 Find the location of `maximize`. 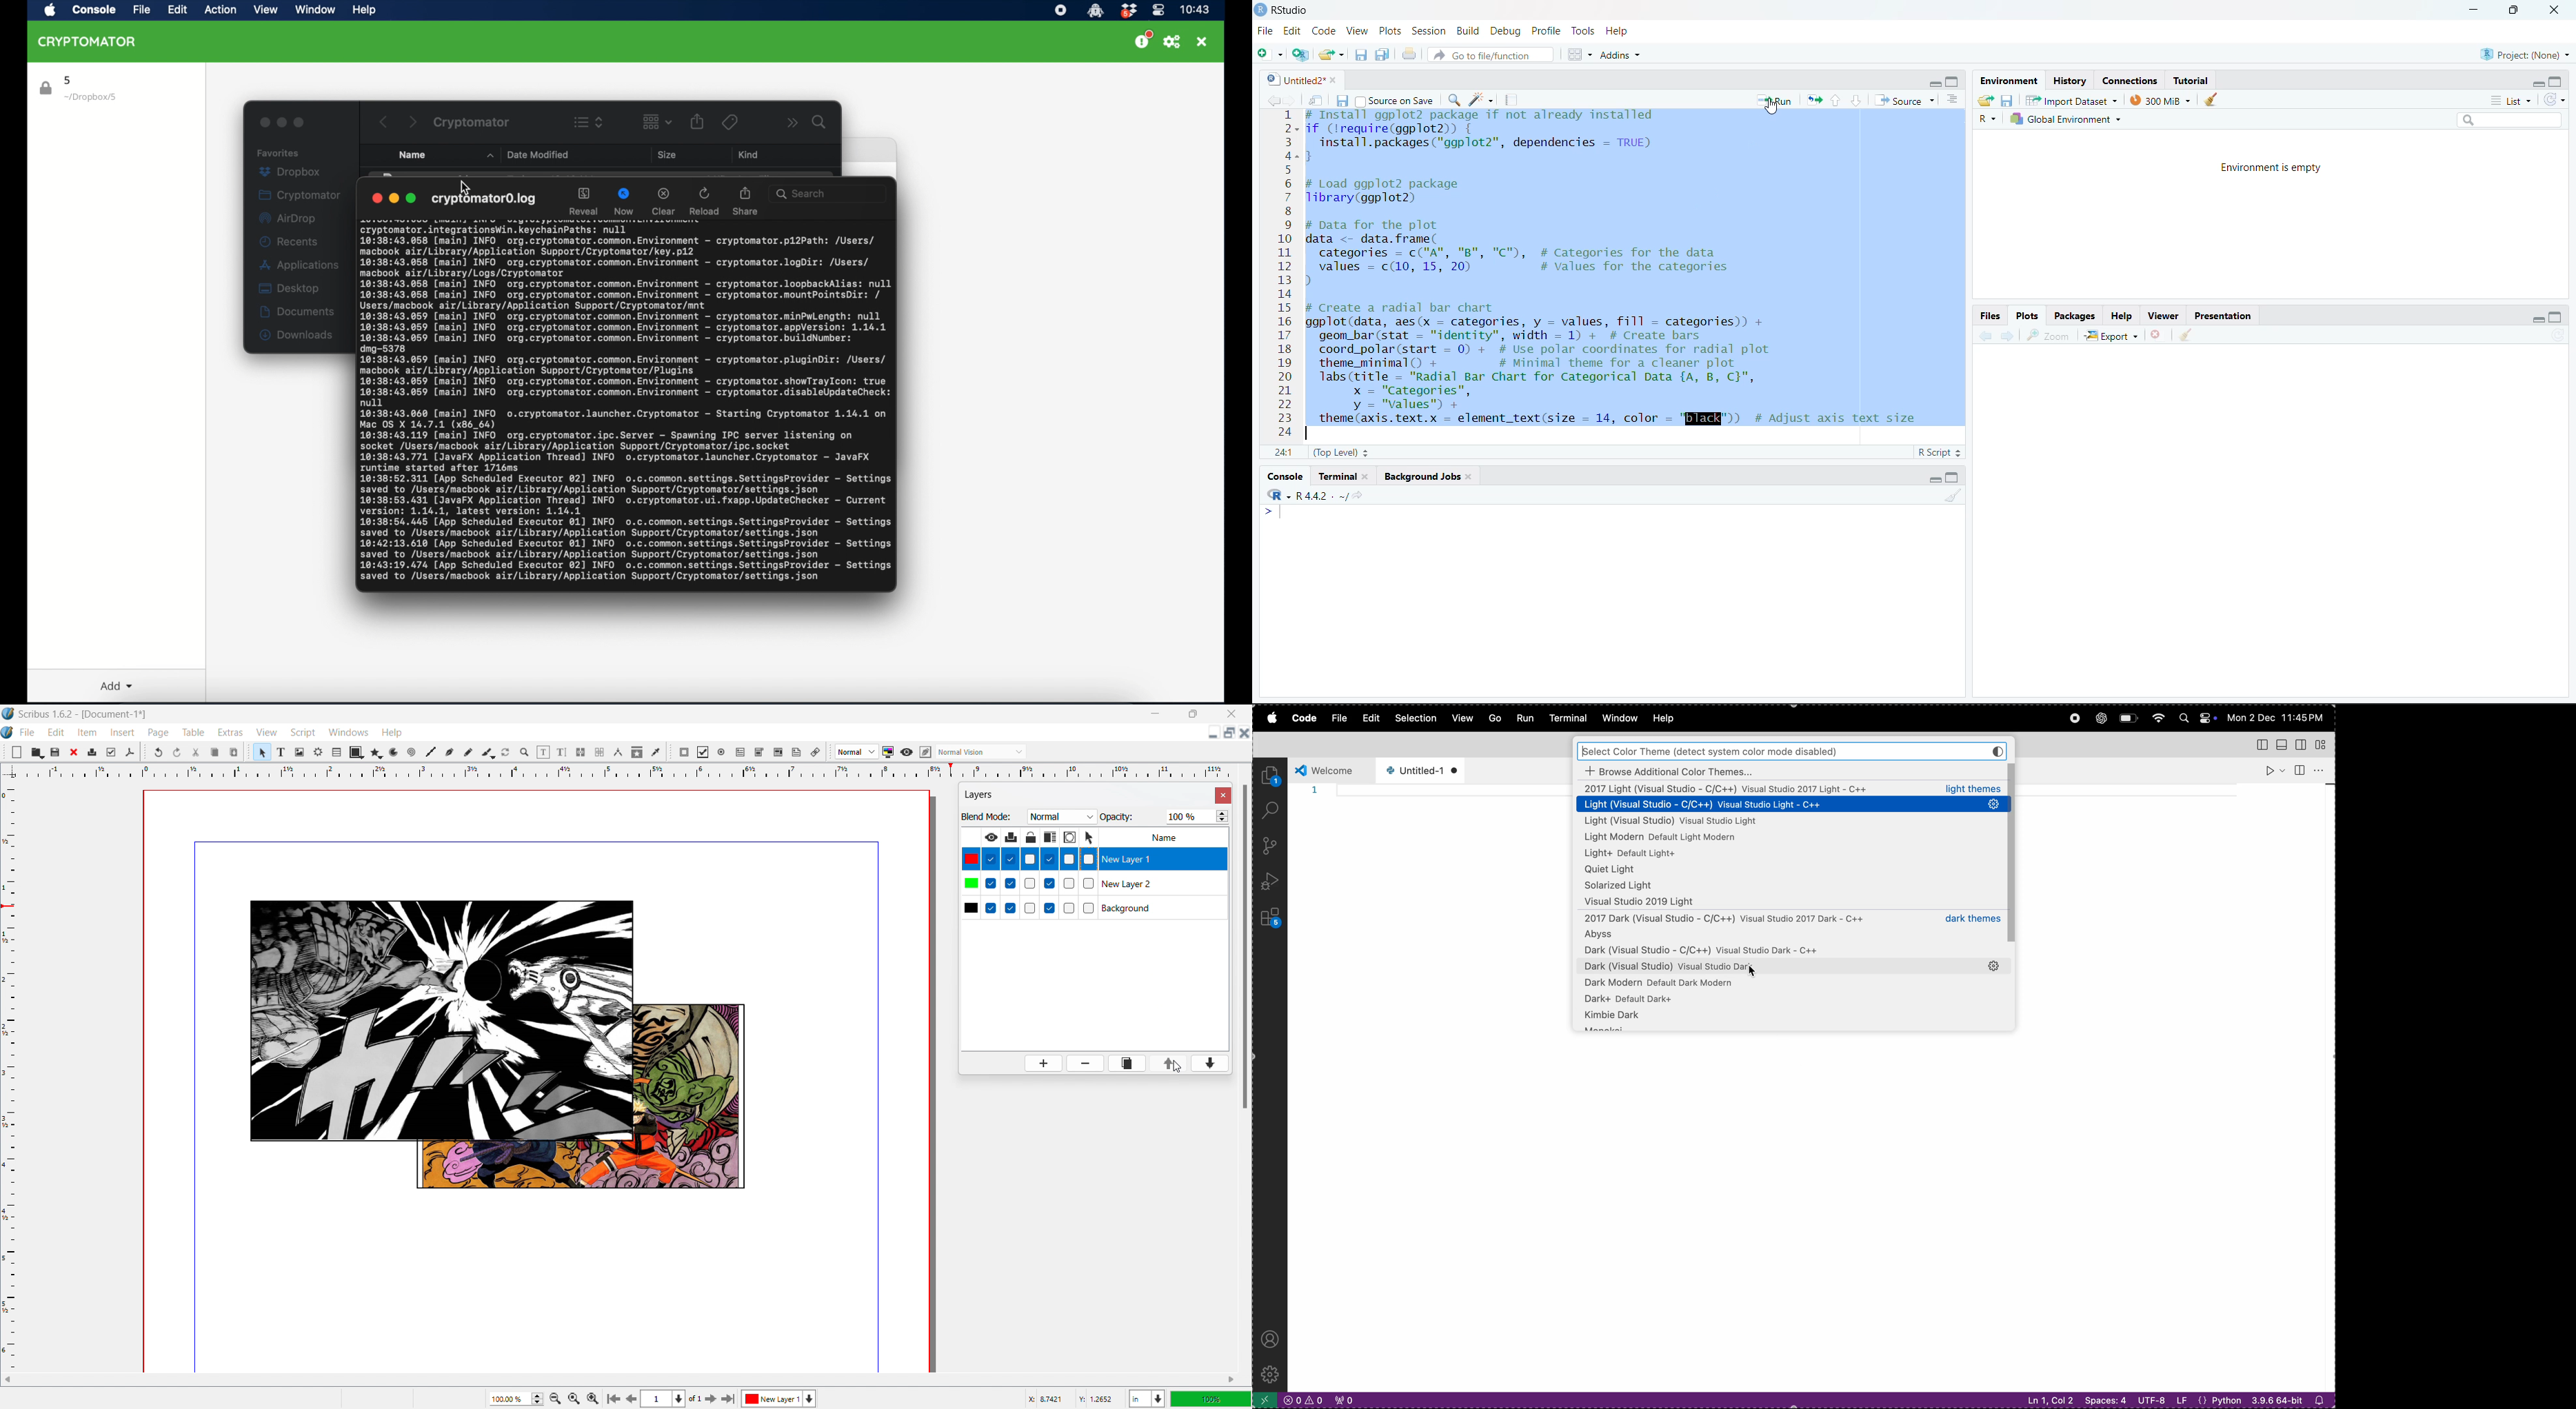

maximize is located at coordinates (2509, 9).